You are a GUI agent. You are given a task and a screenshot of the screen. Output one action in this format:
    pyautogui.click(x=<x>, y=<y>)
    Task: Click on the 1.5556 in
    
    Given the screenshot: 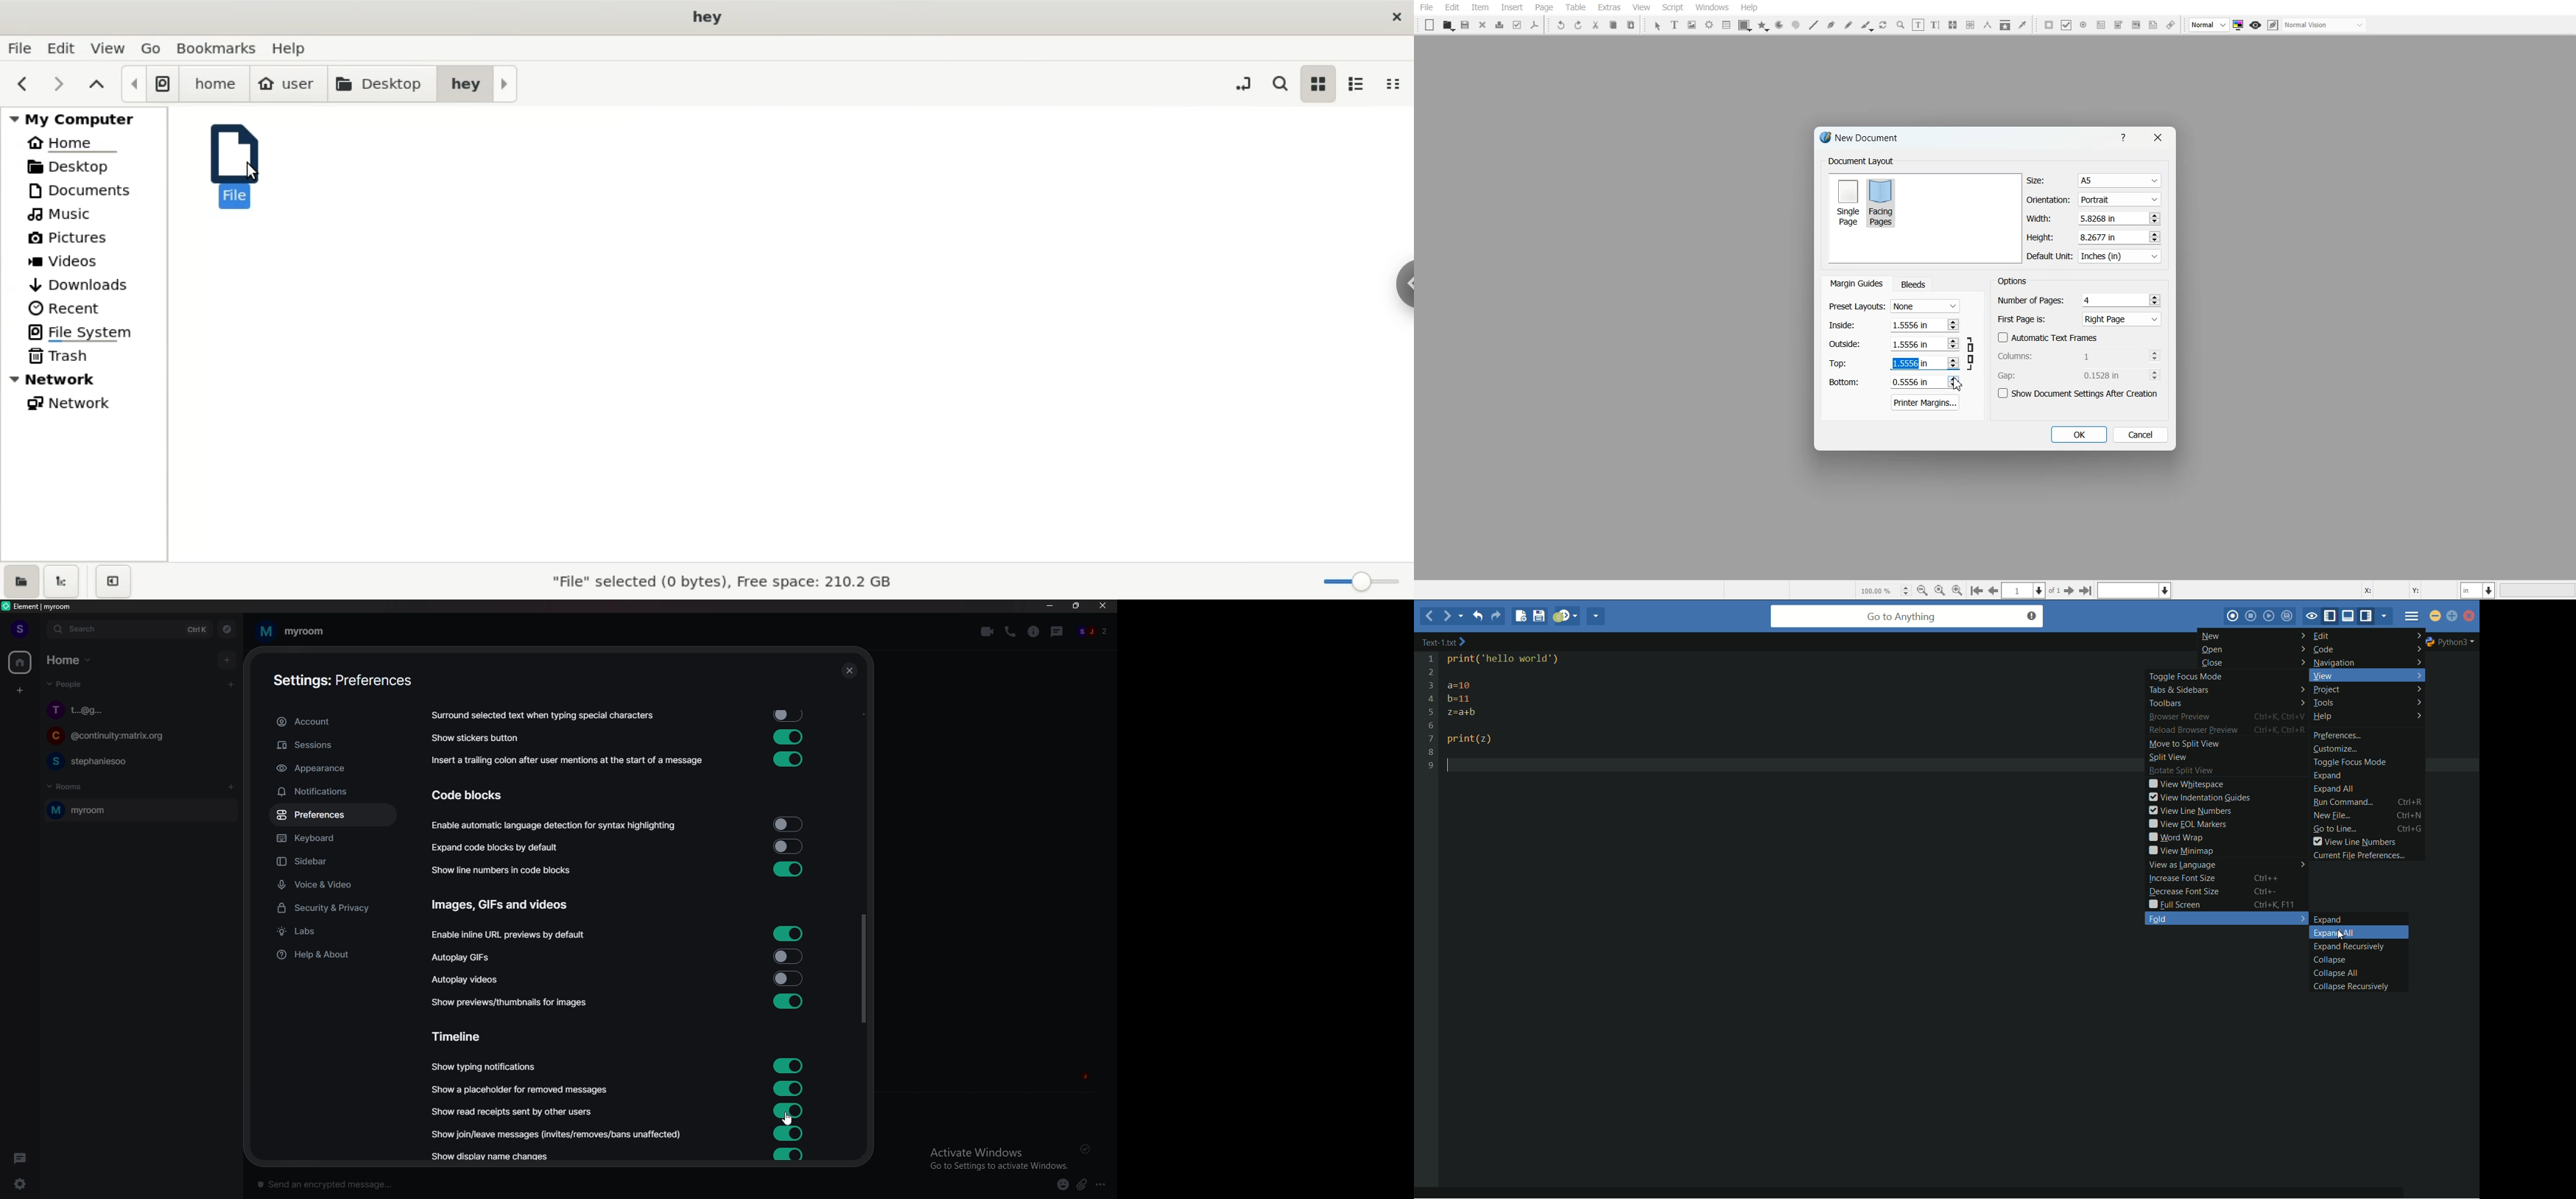 What is the action you would take?
    pyautogui.click(x=1910, y=324)
    